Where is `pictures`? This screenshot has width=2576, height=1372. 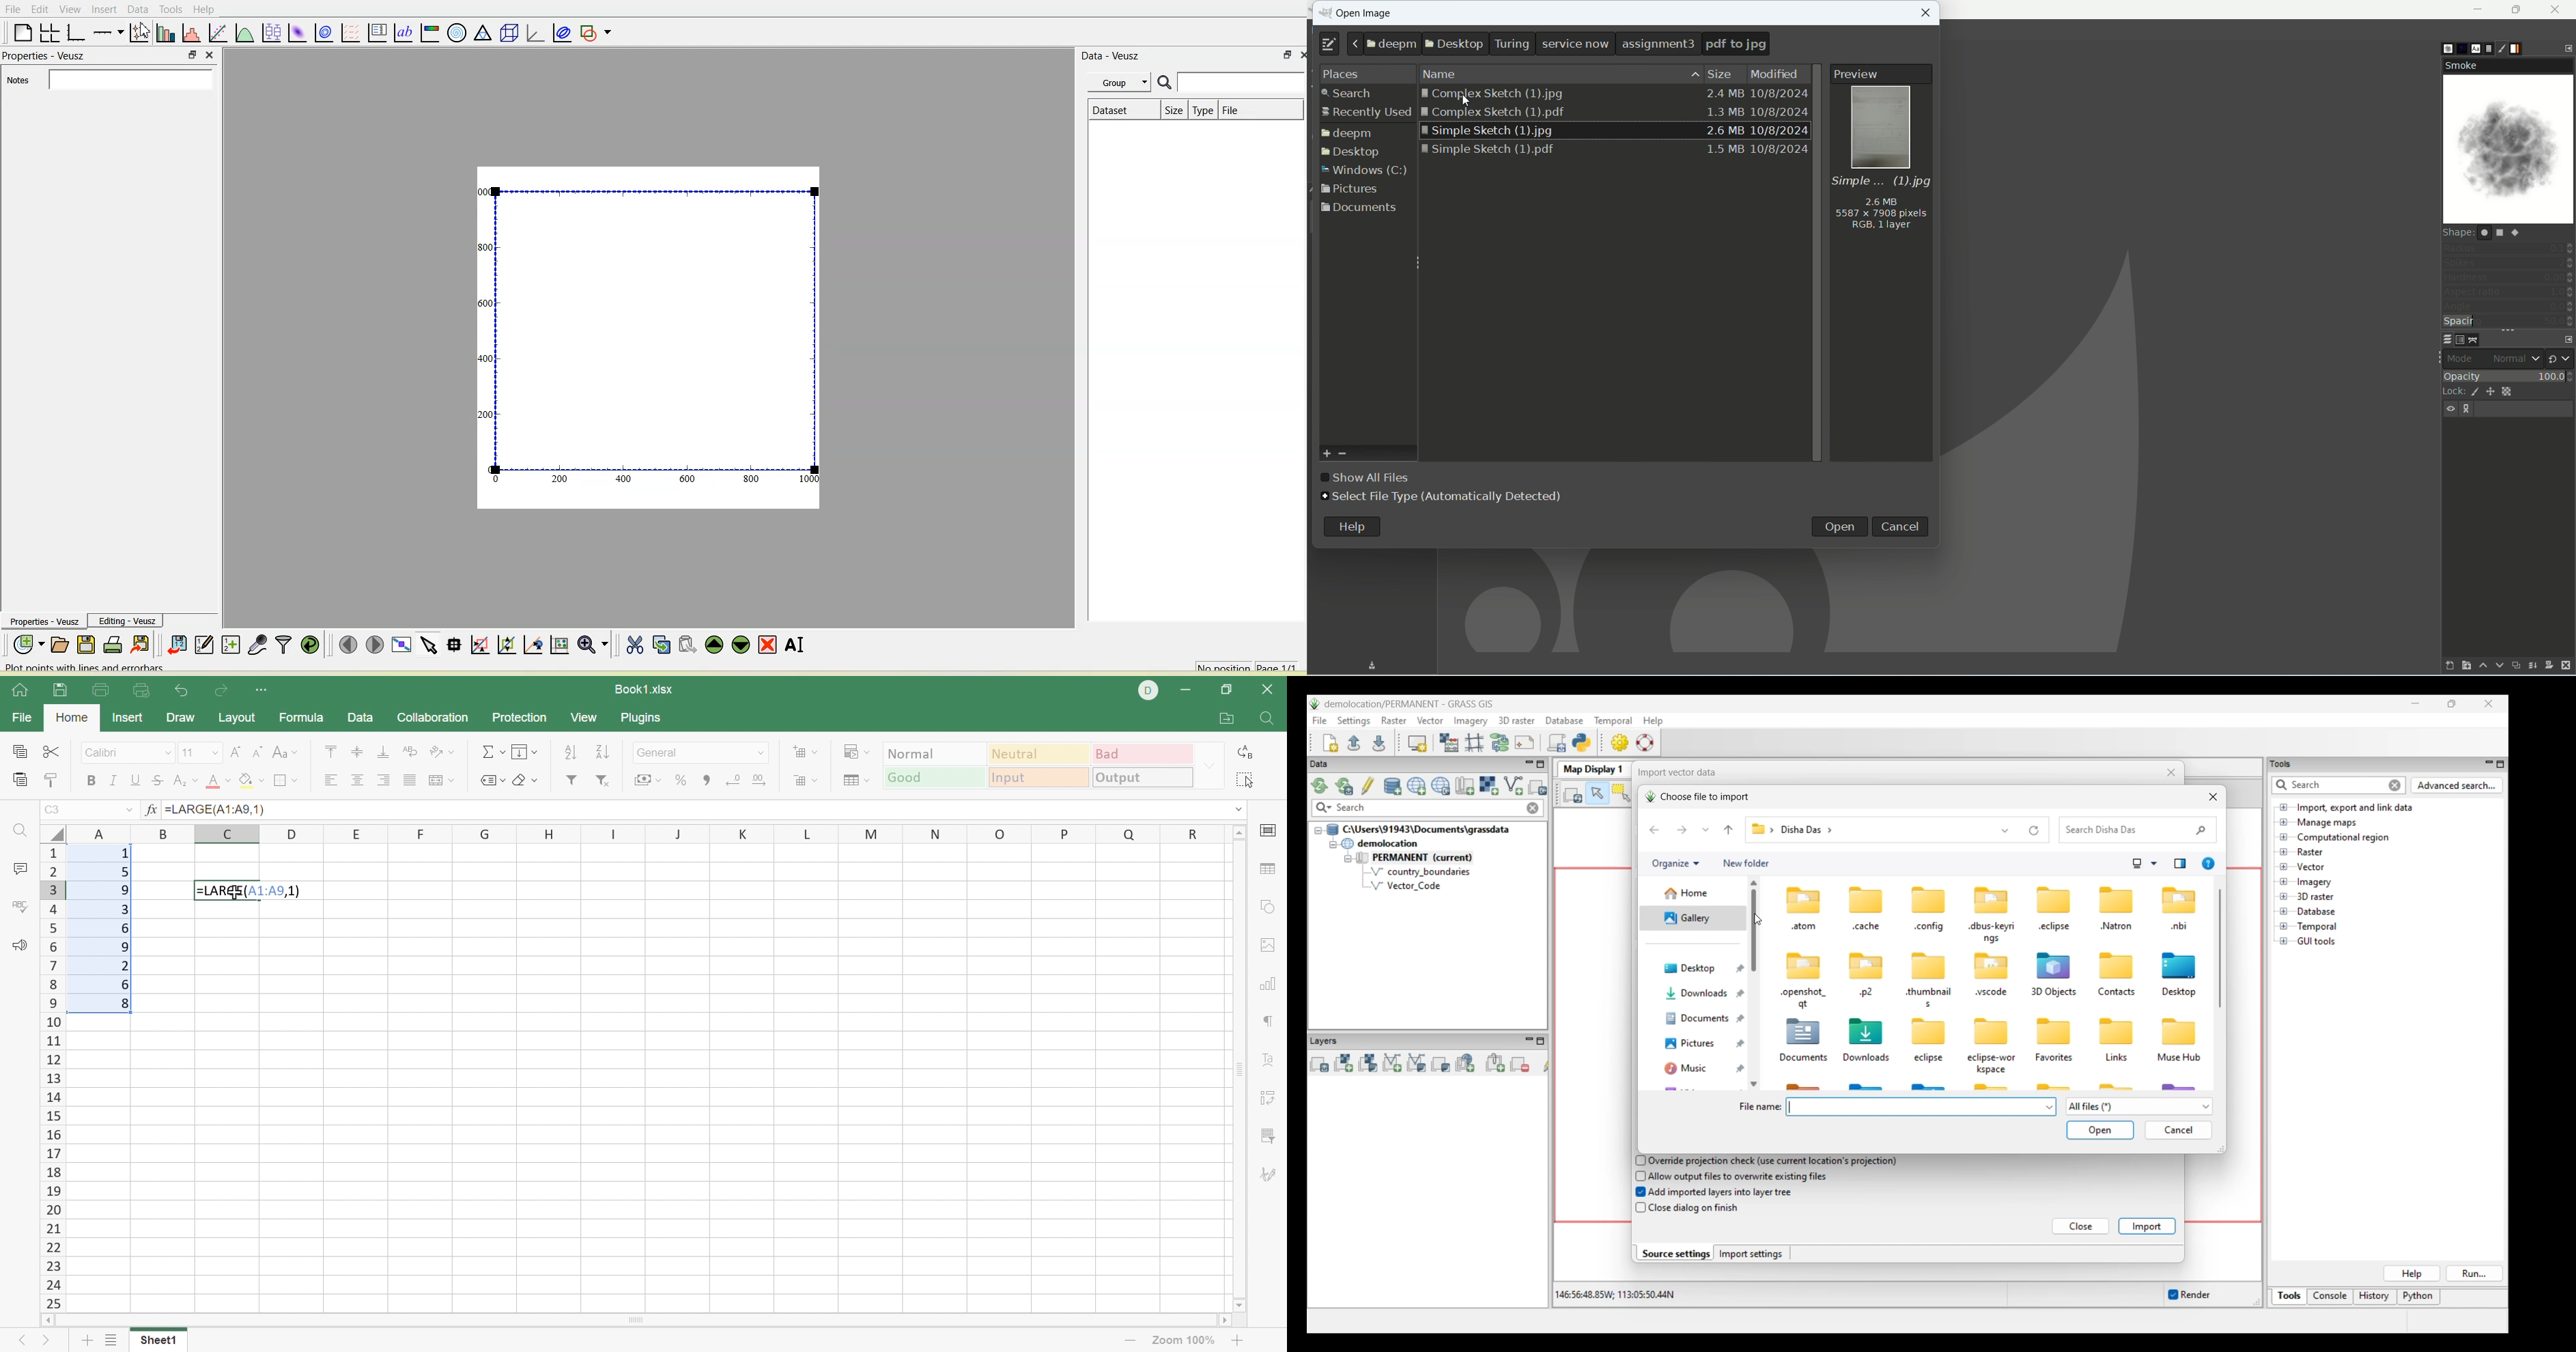 pictures is located at coordinates (1352, 190).